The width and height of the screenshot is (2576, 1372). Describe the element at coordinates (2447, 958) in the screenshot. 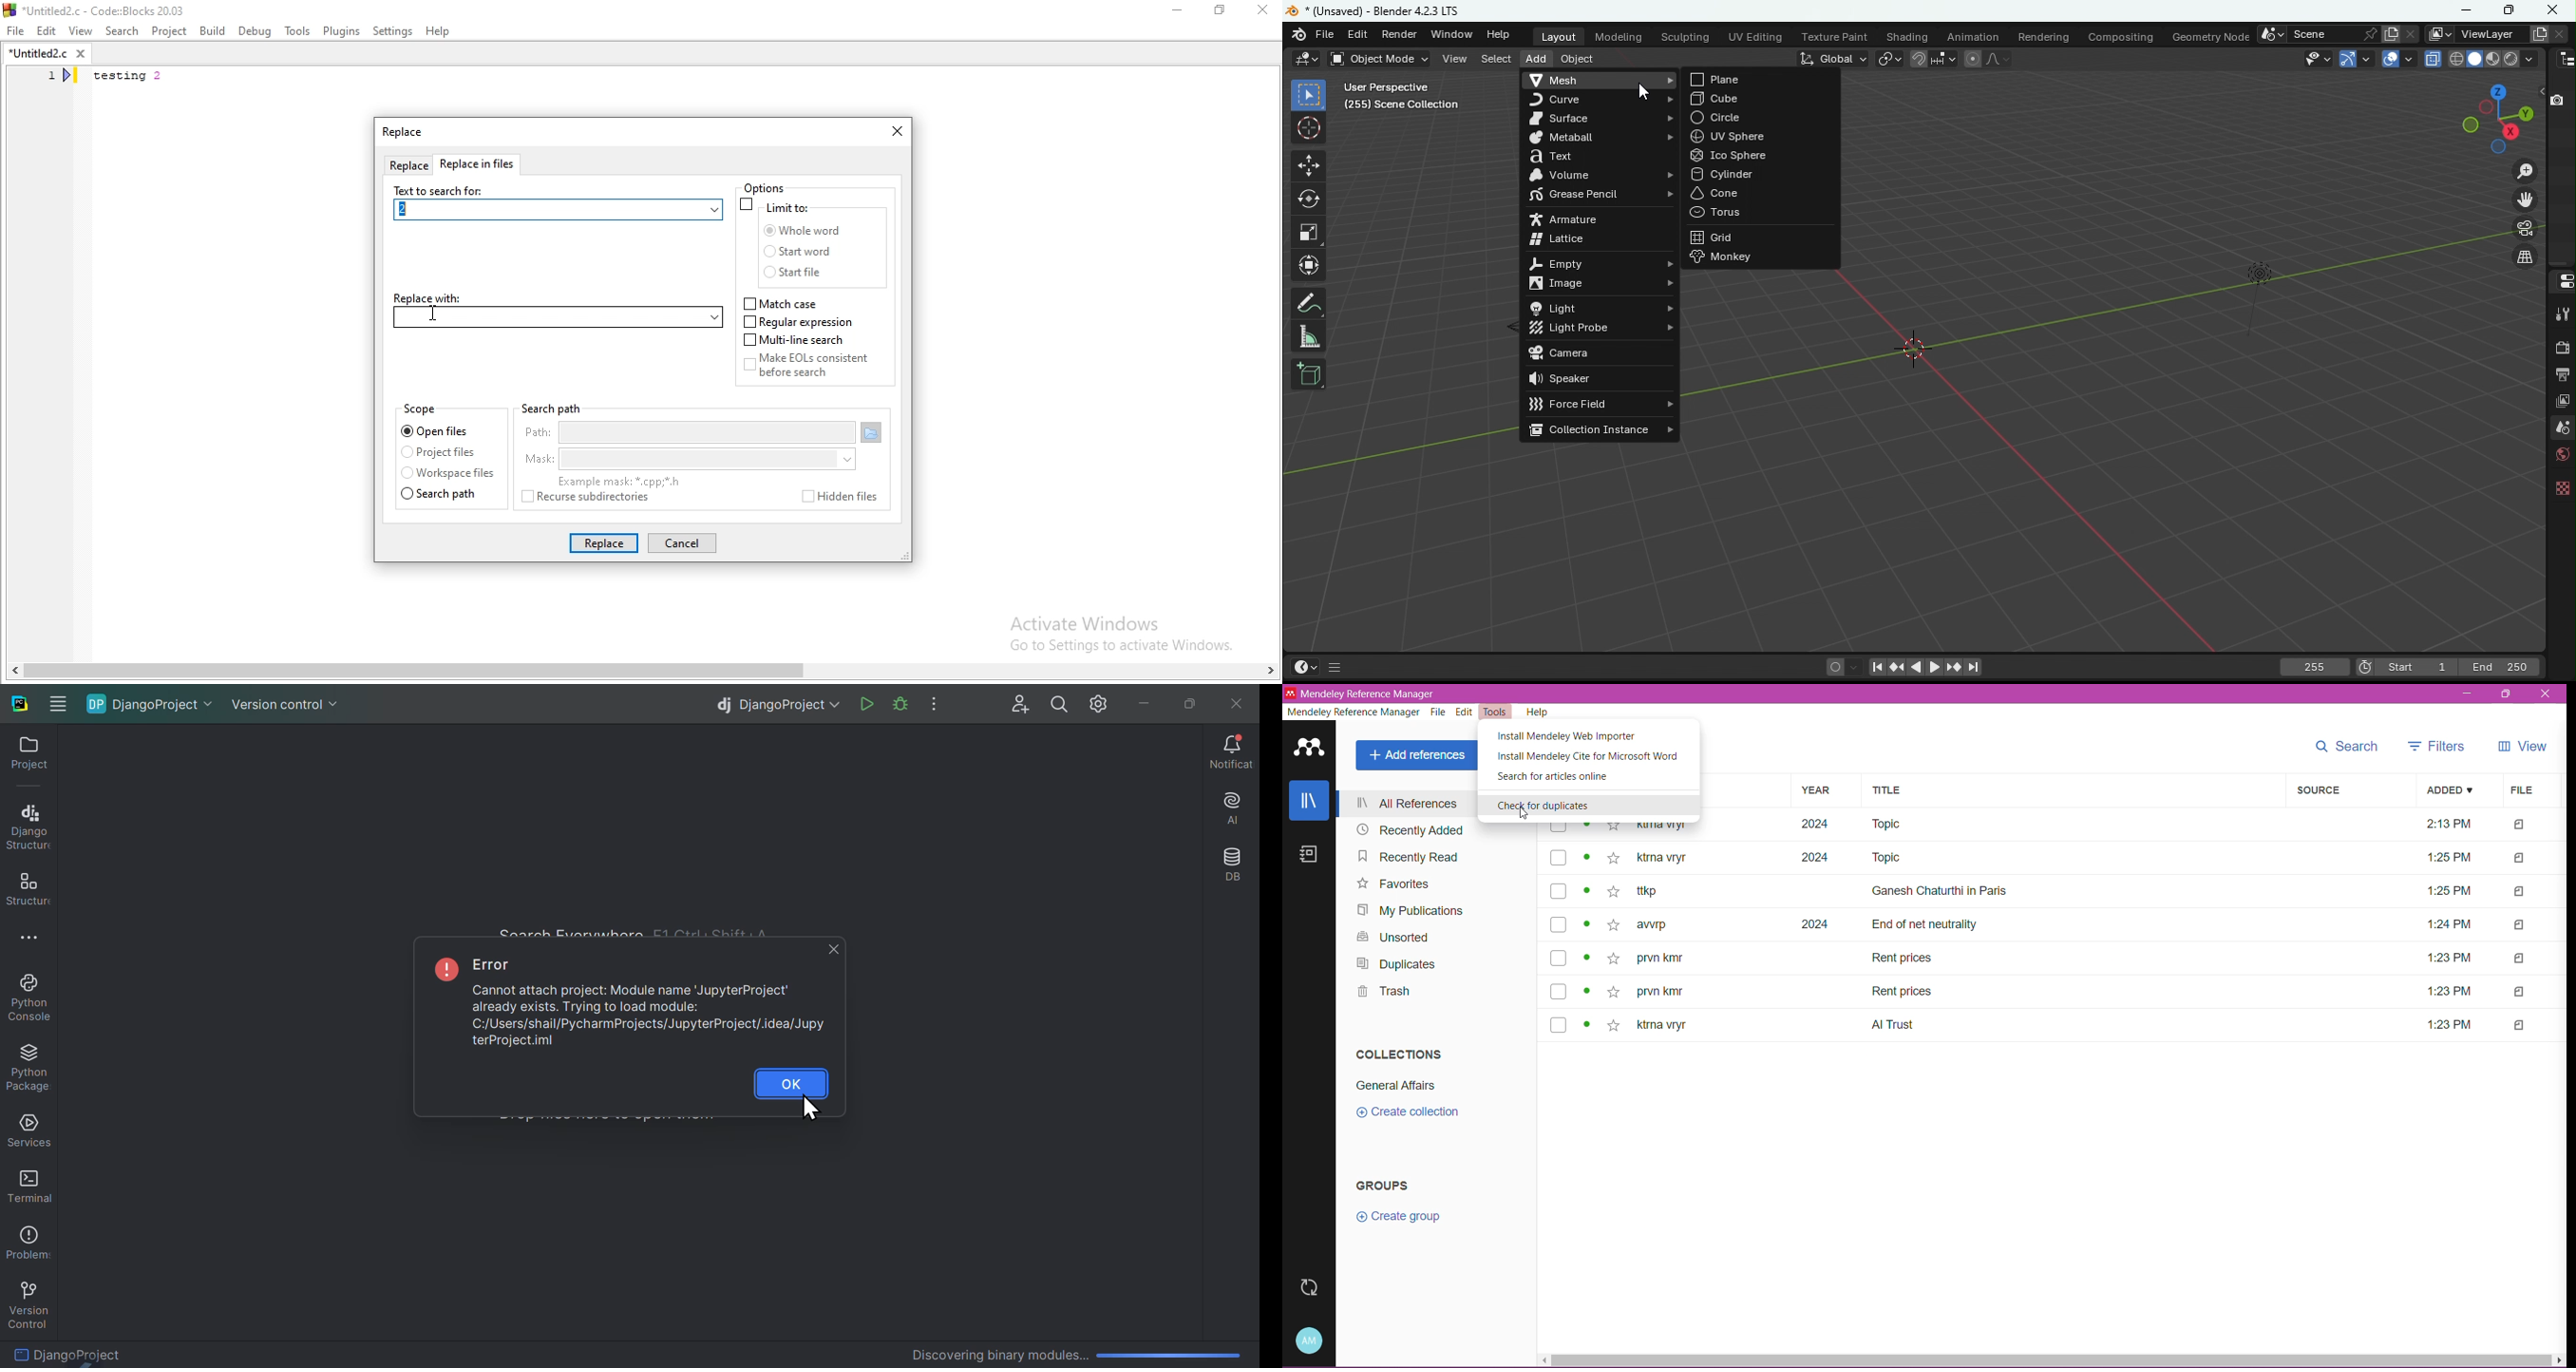

I see `file` at that location.